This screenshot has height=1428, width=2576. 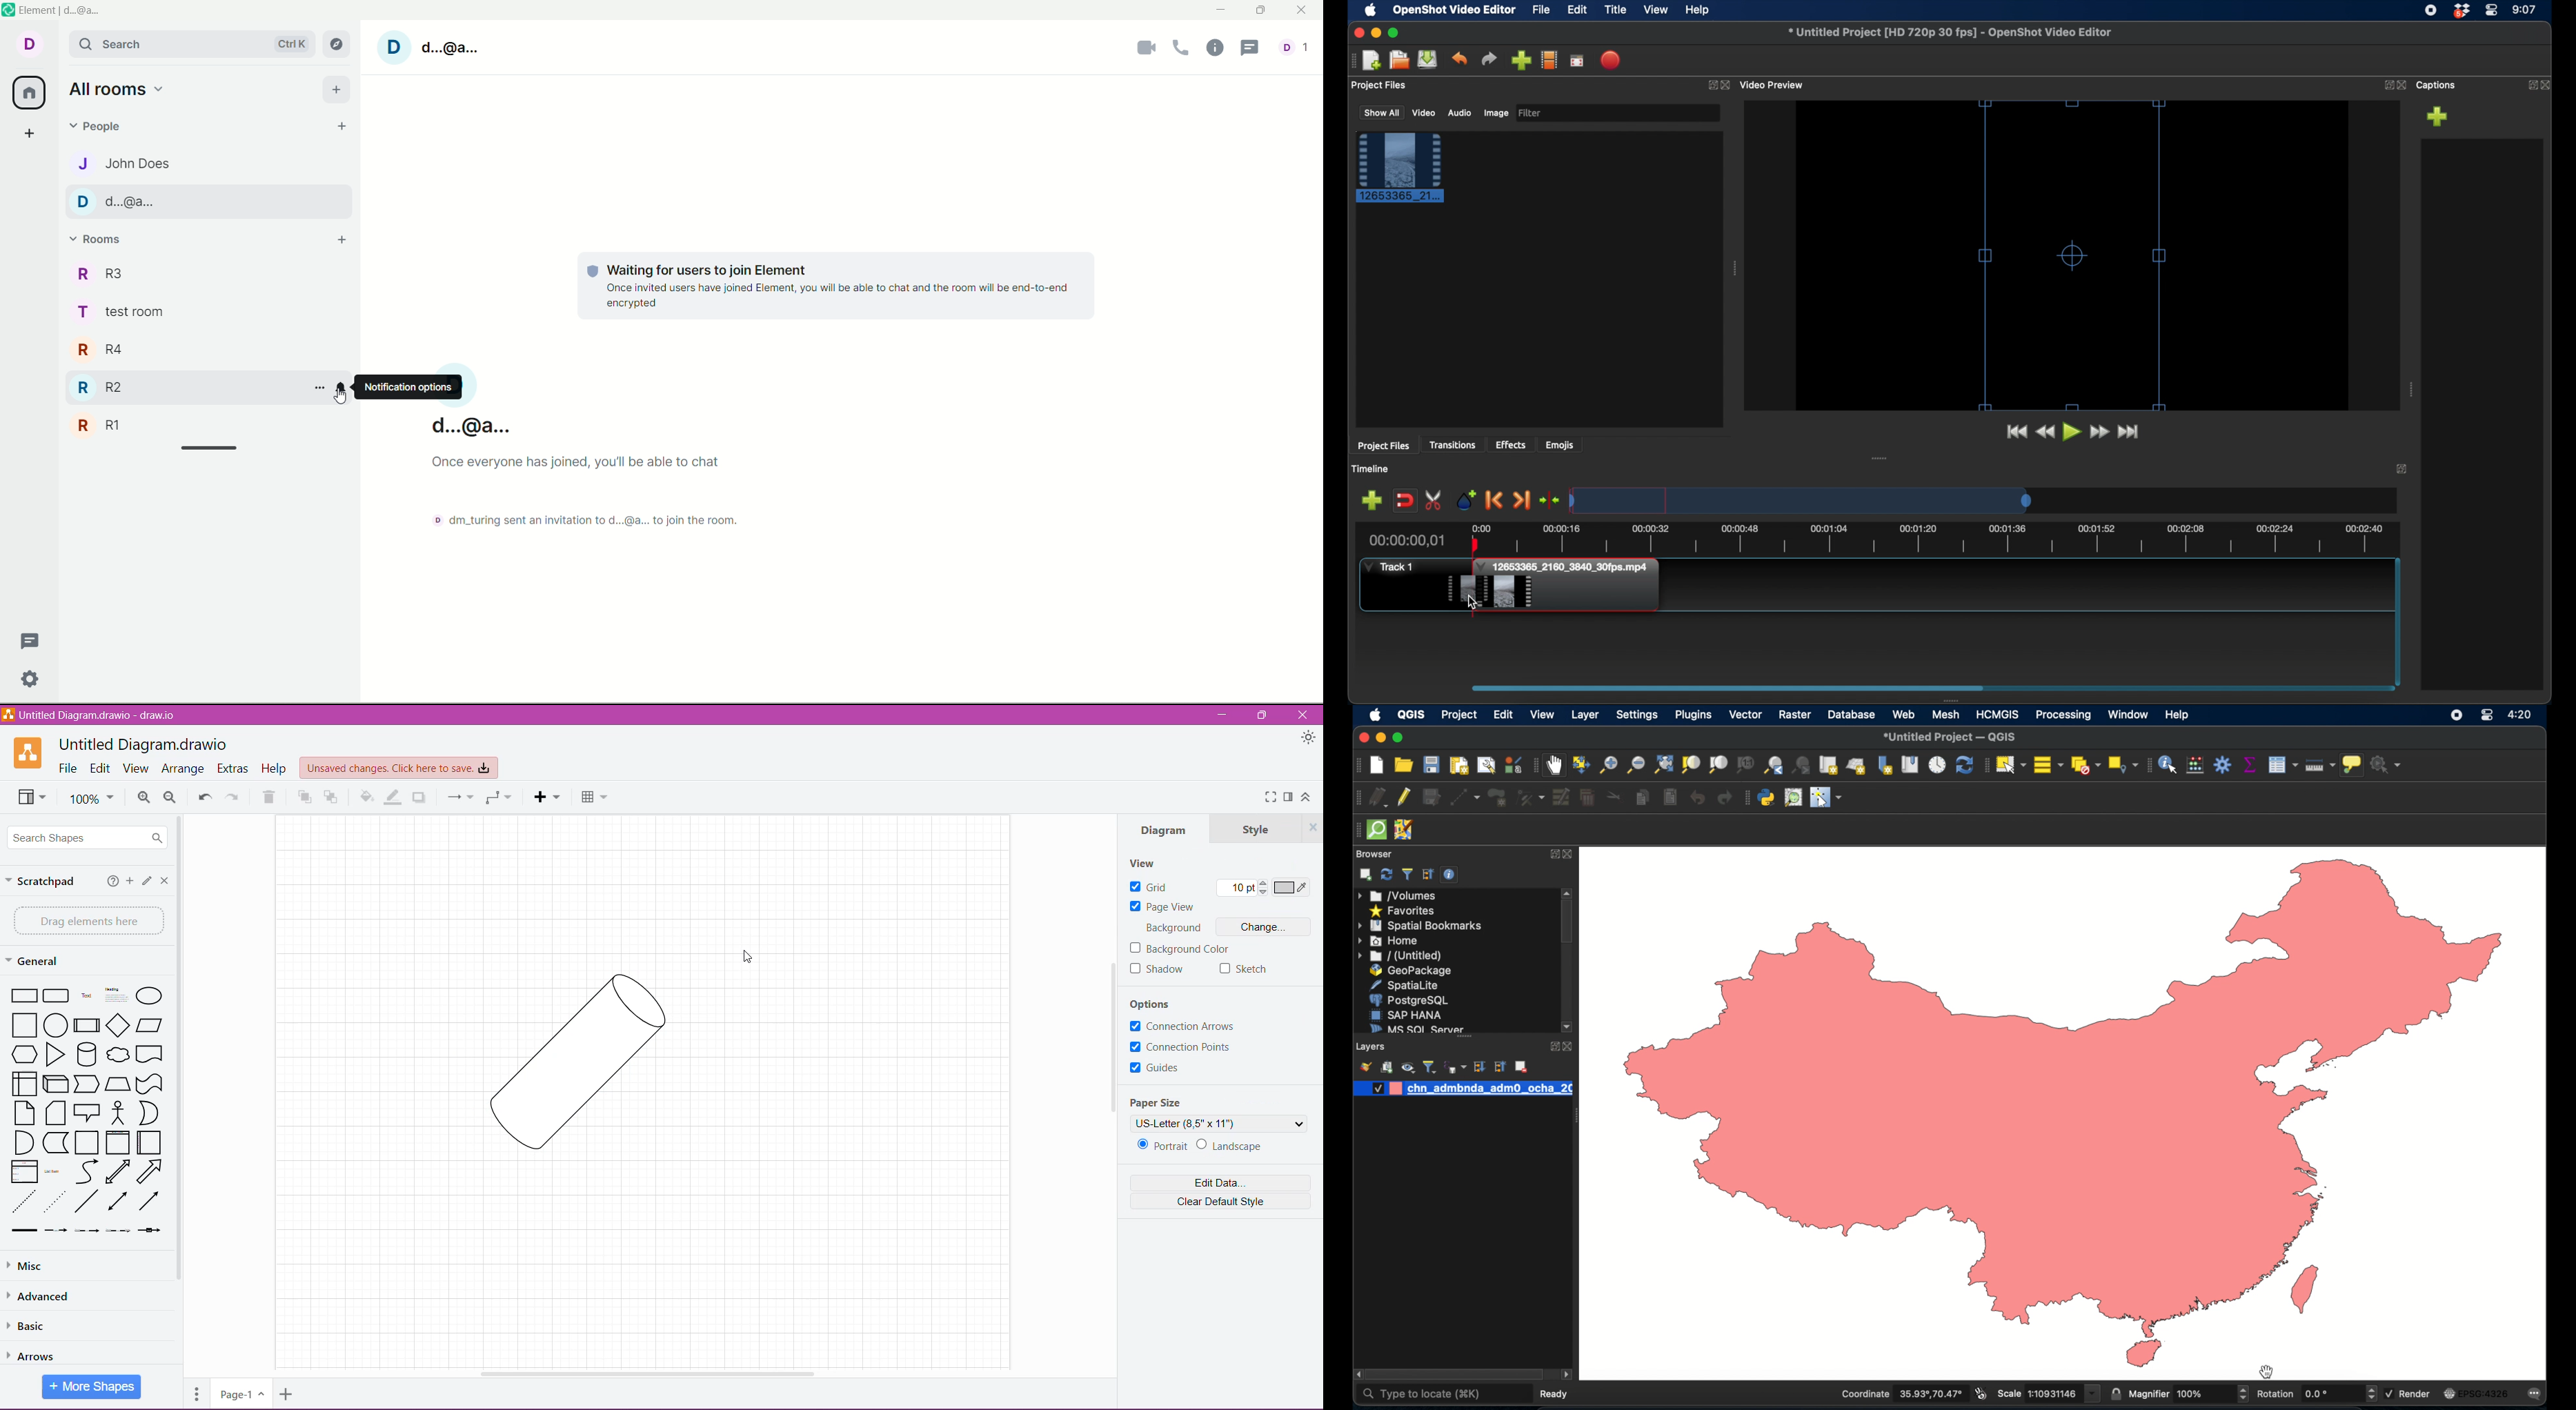 What do you see at coordinates (44, 882) in the screenshot?
I see `Scratchpad` at bounding box center [44, 882].